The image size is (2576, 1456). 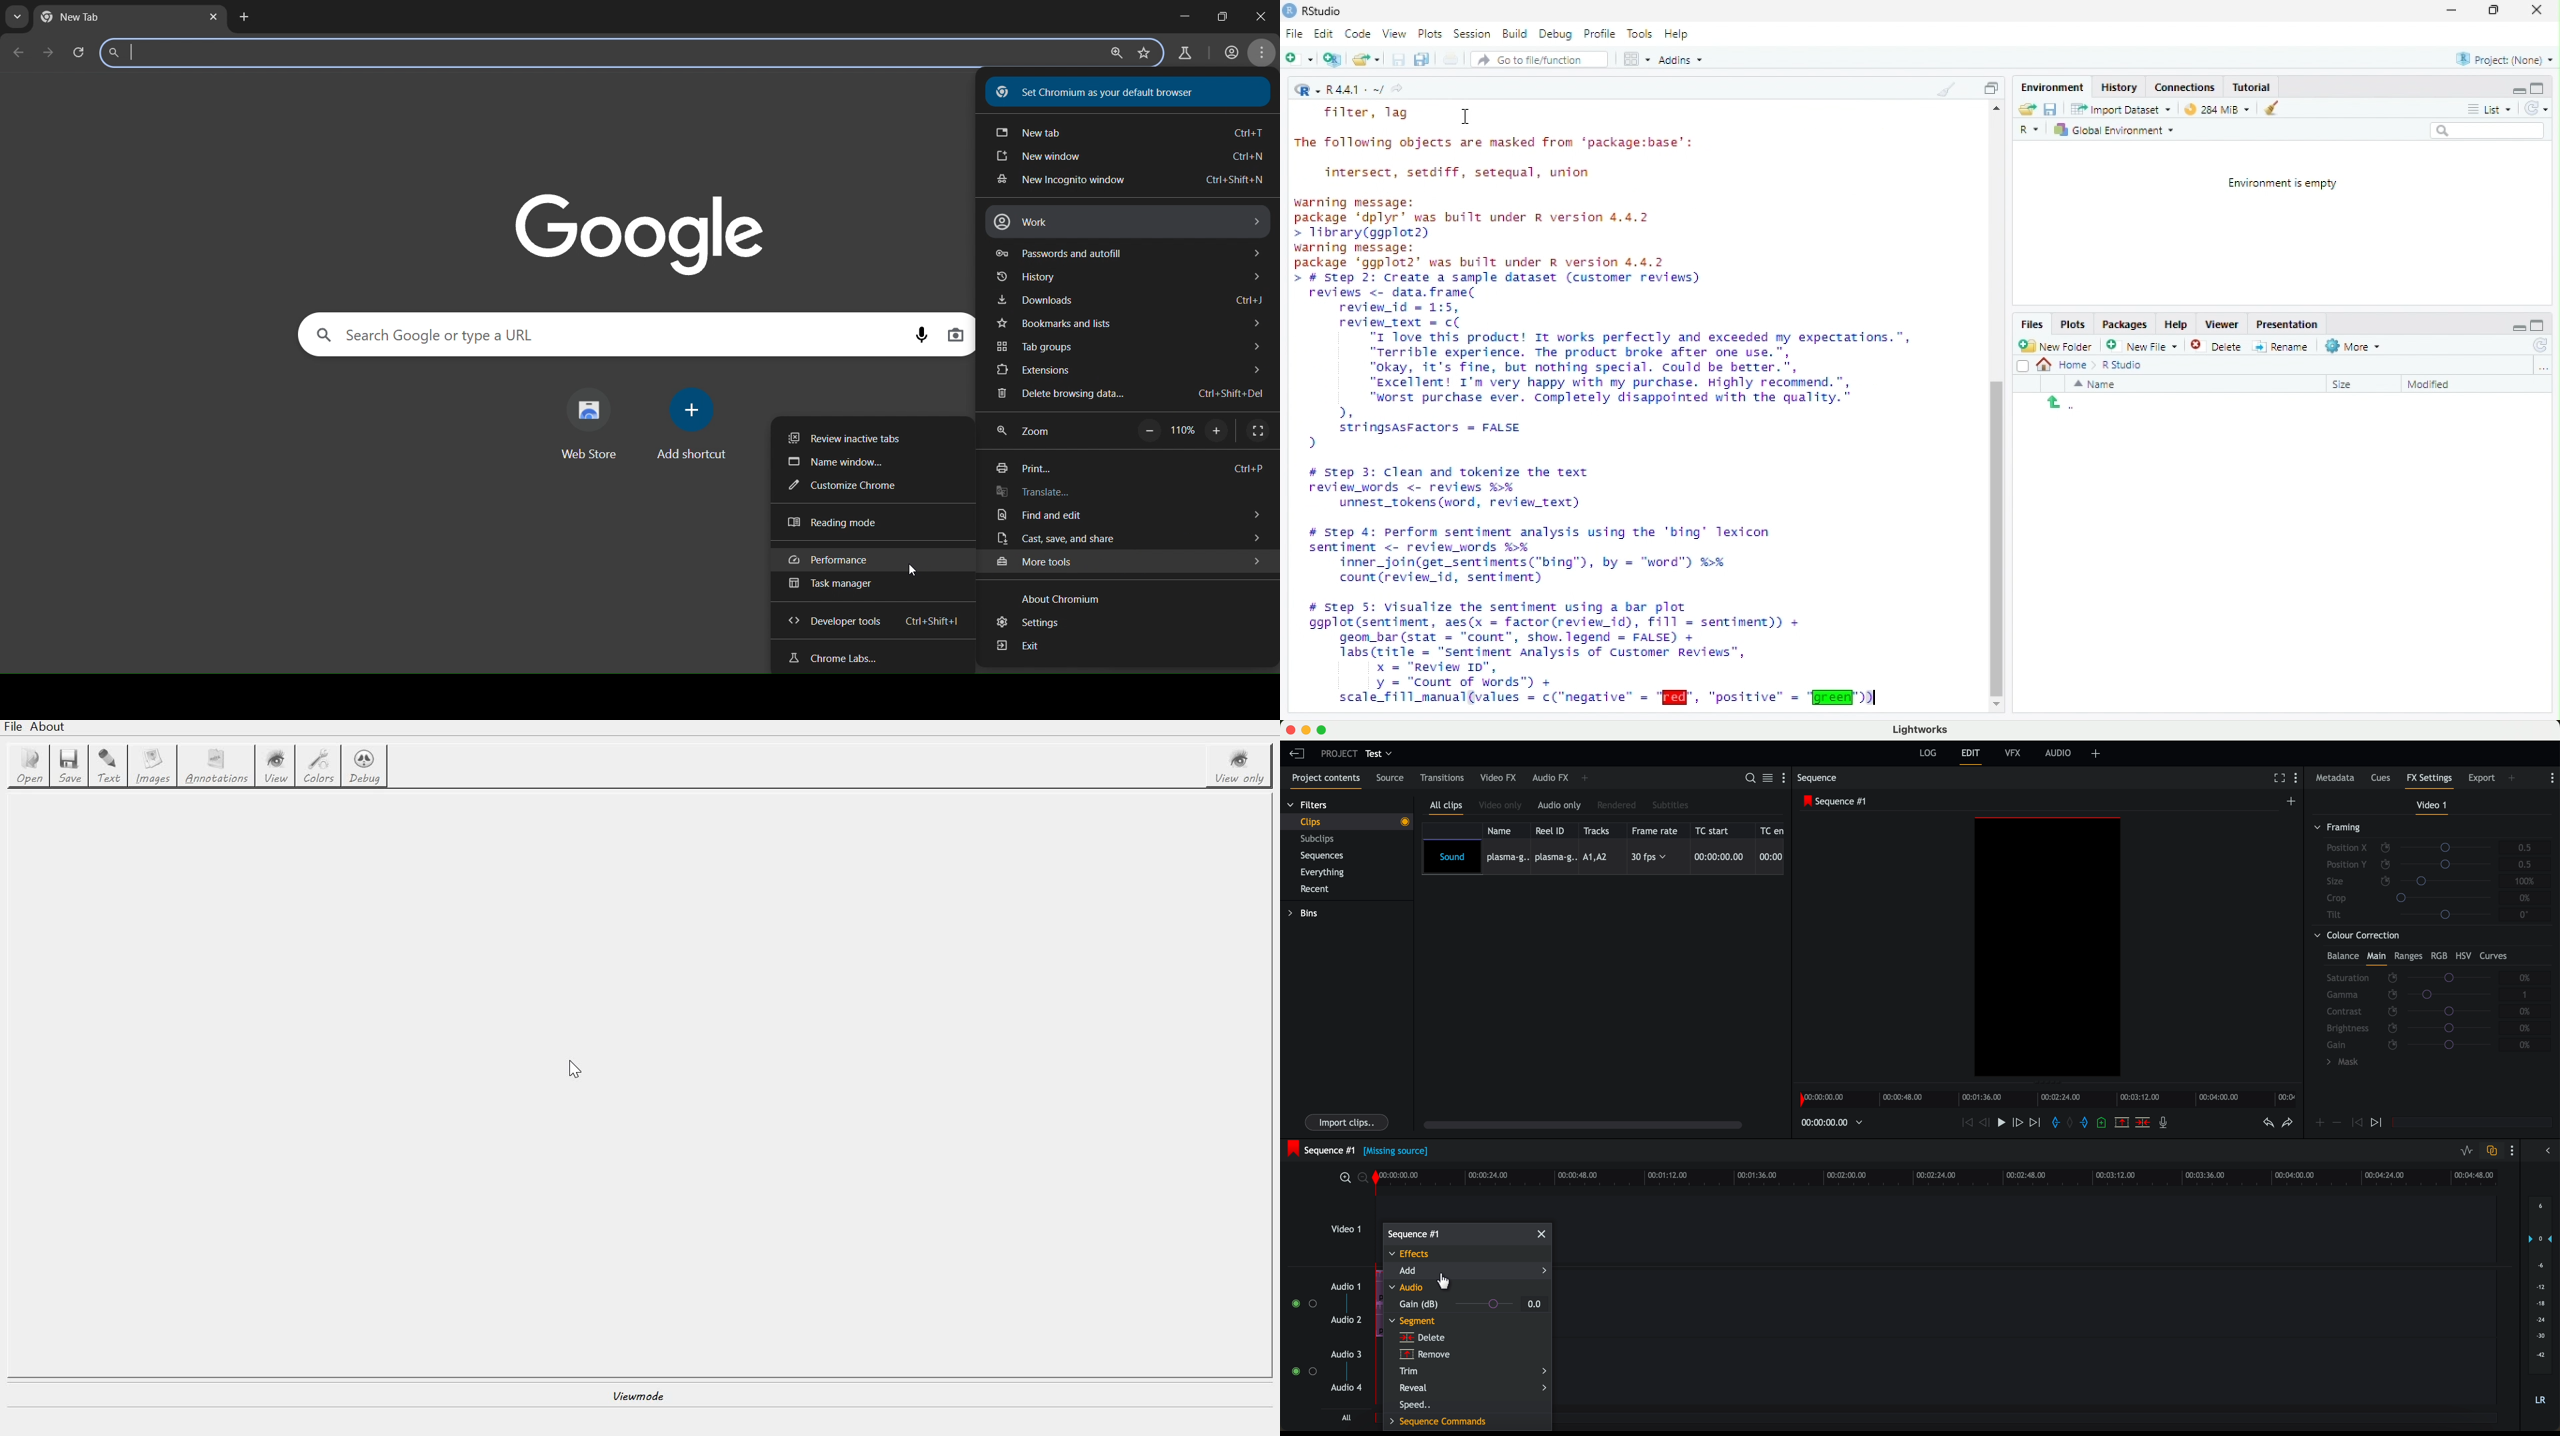 What do you see at coordinates (1548, 556) in the screenshot?
I see `# step 4: perform sentiment analysis using the ‘bing’ lexicon

sentiment <- review words %%
inner_join(get_sentiments("bing"), by = "word") %%
count(revien_id, sentiment)` at bounding box center [1548, 556].